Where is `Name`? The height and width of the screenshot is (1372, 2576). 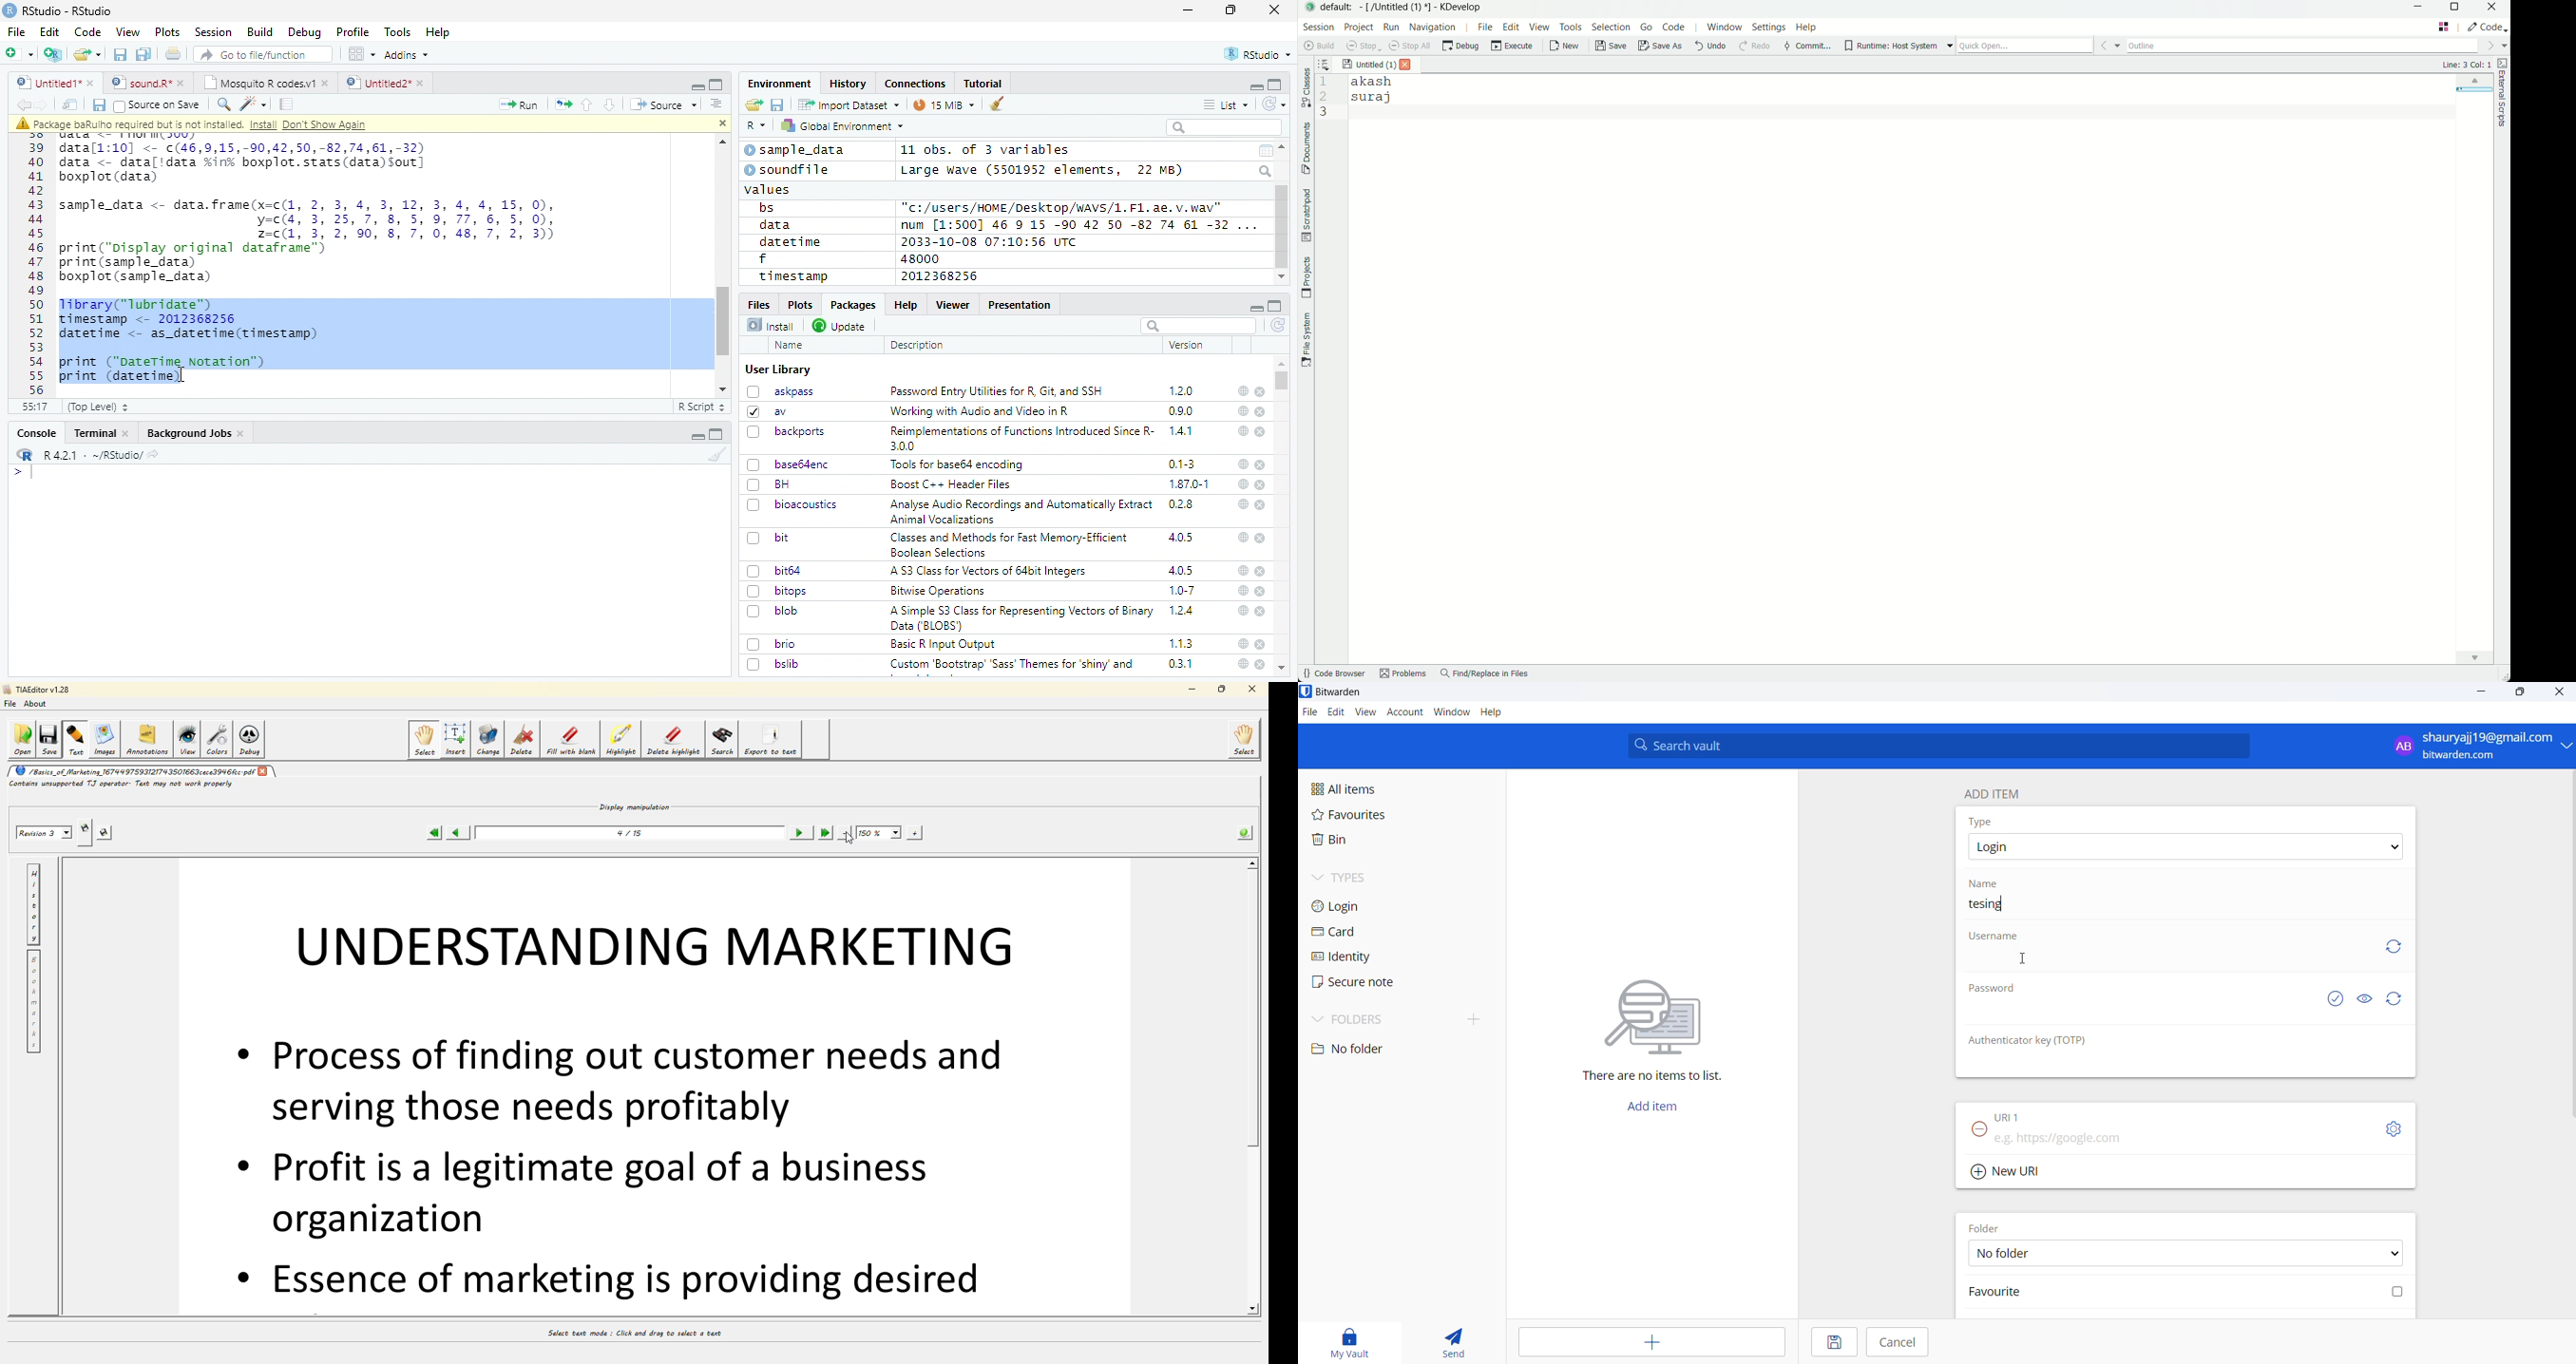 Name is located at coordinates (791, 346).